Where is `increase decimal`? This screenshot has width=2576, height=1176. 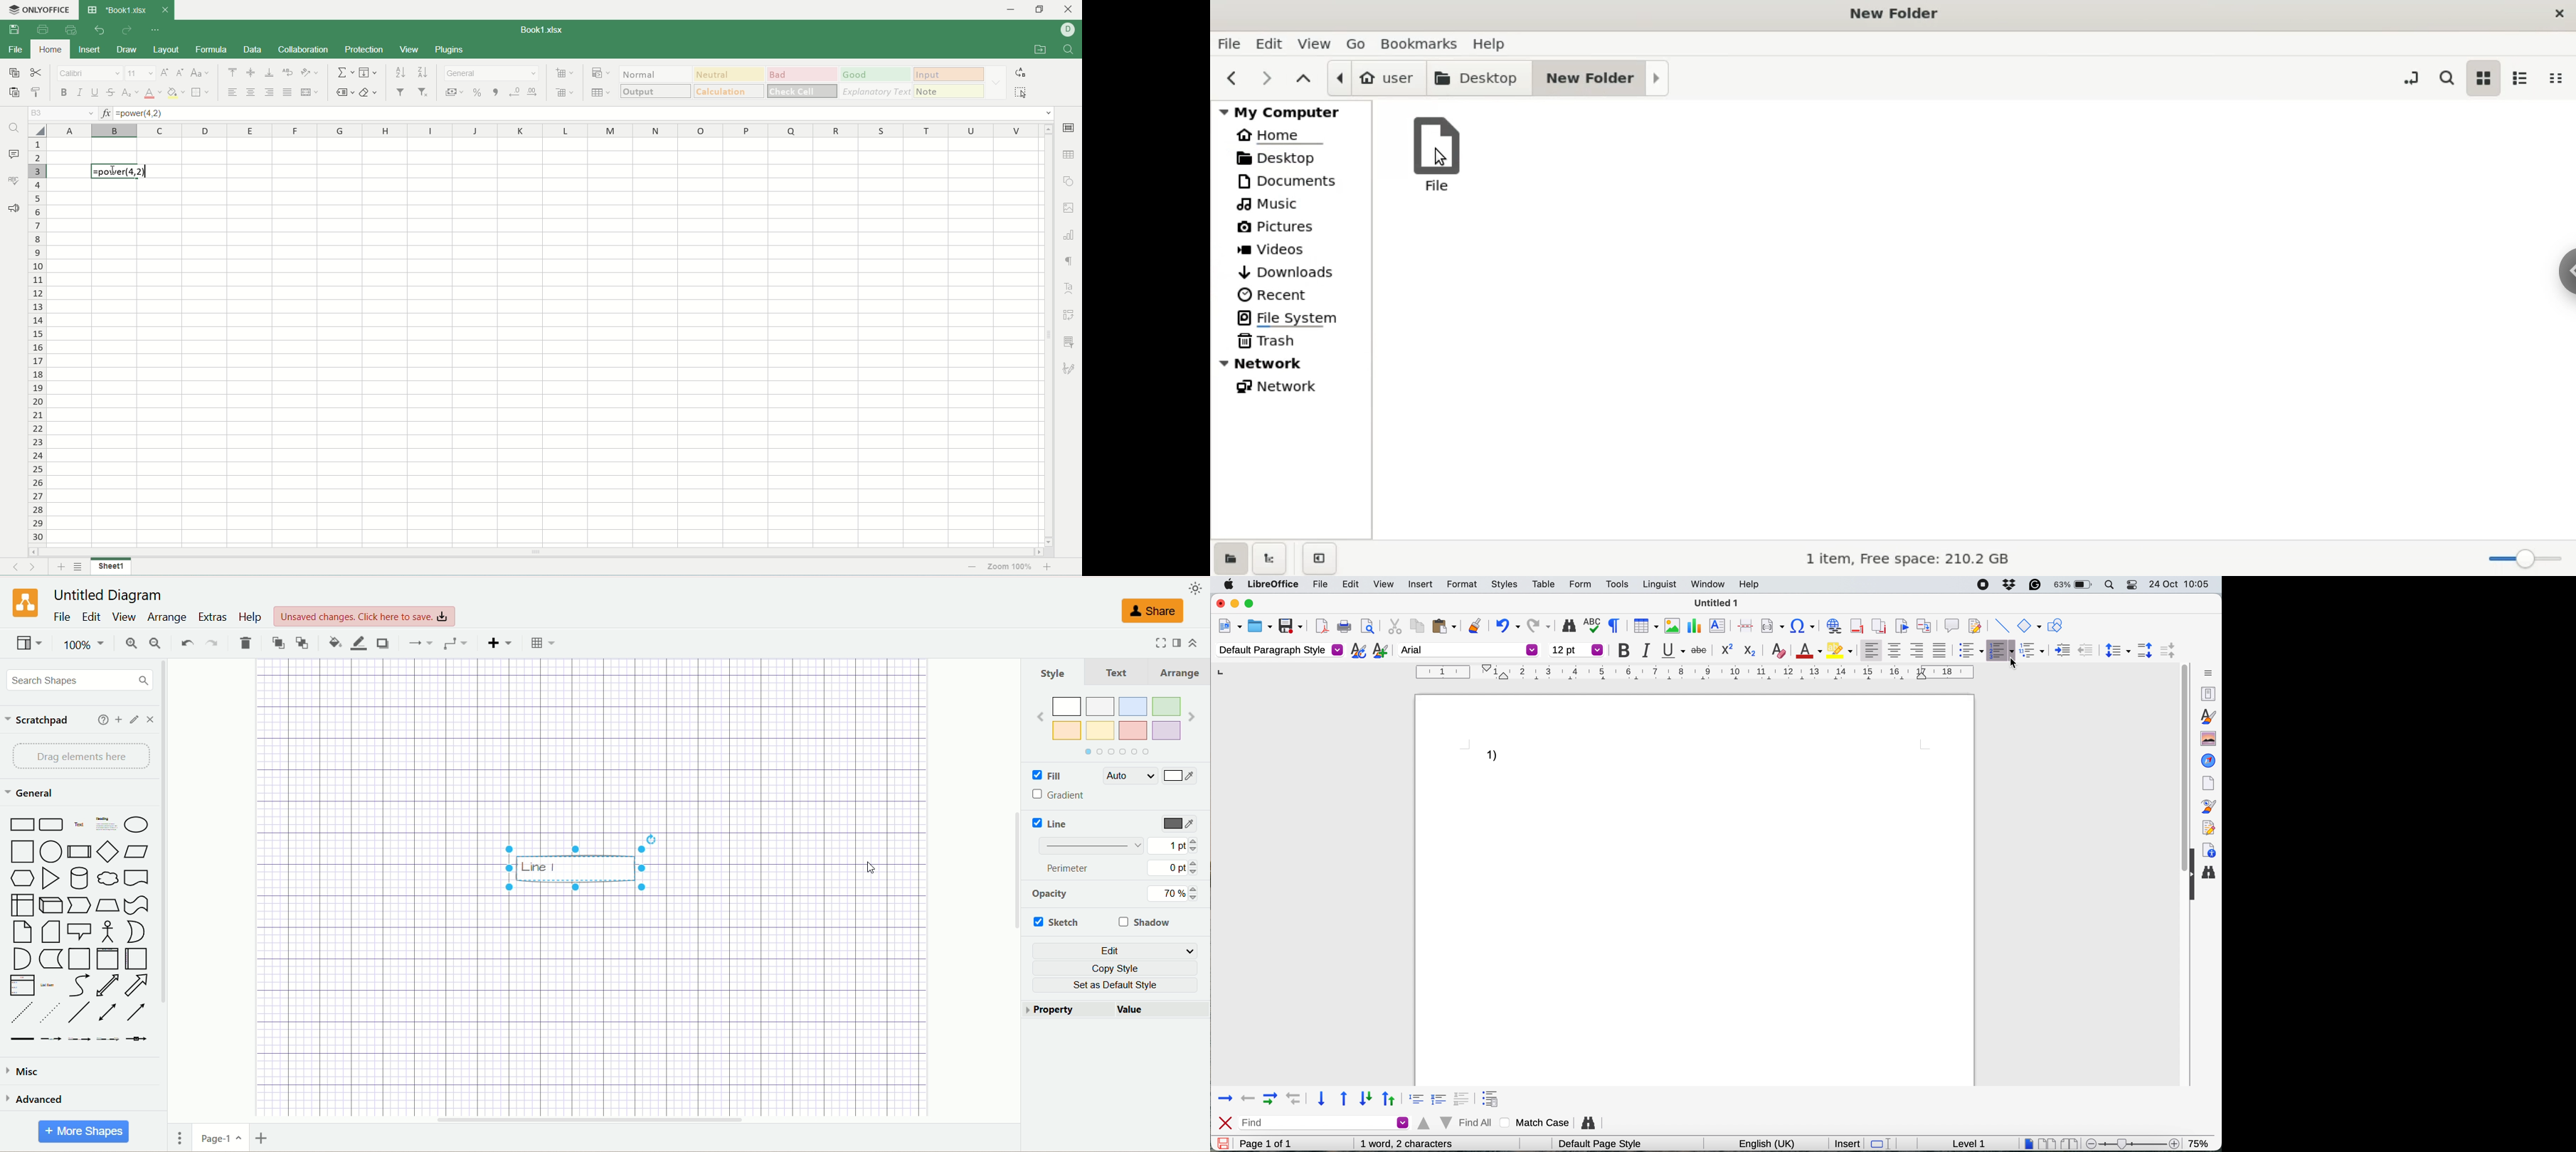 increase decimal is located at coordinates (534, 92).